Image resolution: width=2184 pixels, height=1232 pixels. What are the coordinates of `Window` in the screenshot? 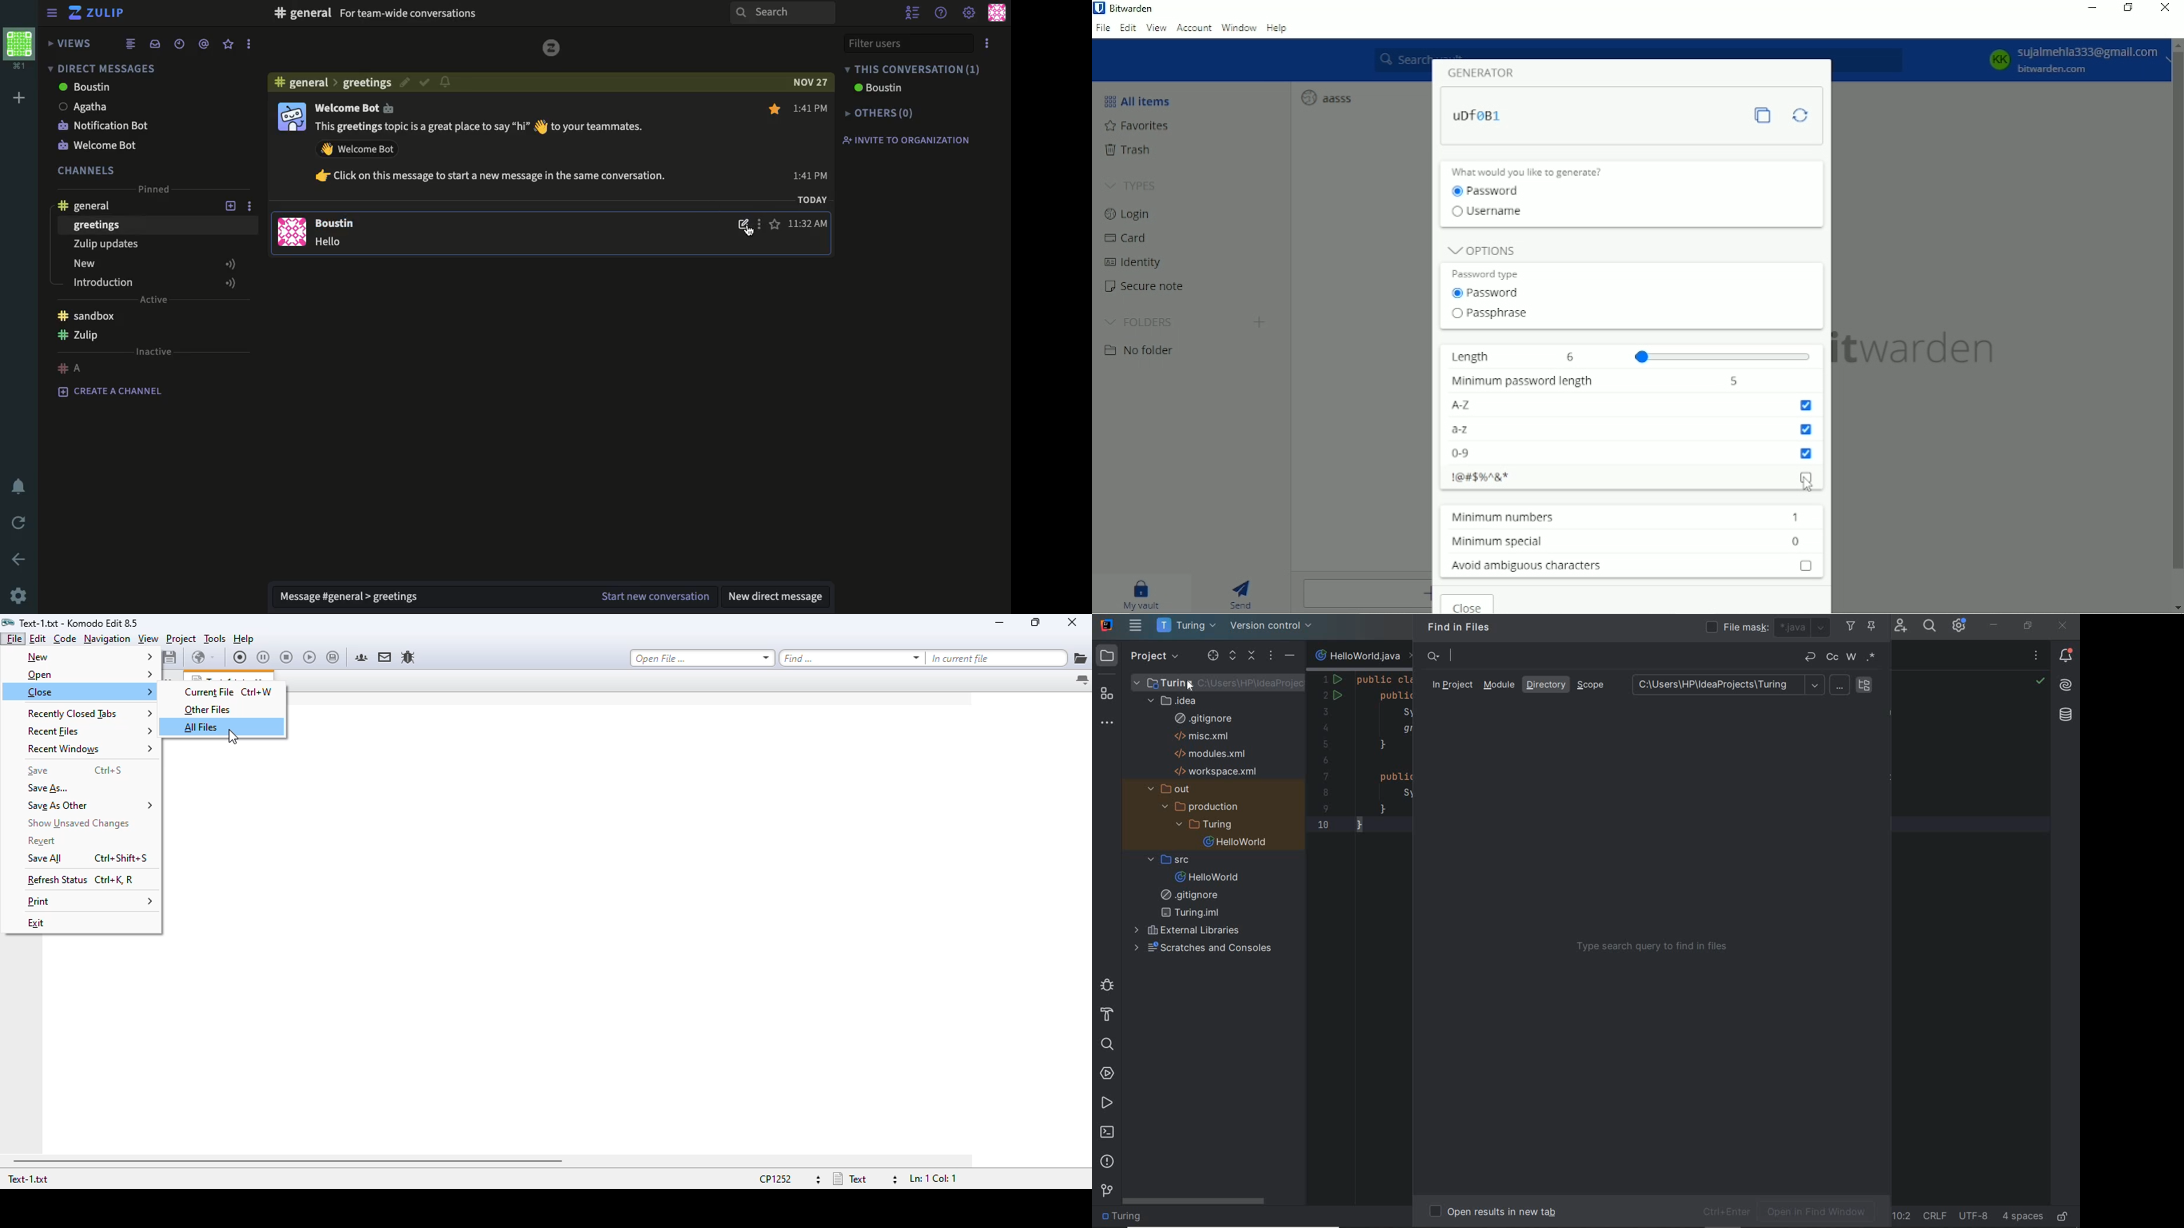 It's located at (1239, 28).